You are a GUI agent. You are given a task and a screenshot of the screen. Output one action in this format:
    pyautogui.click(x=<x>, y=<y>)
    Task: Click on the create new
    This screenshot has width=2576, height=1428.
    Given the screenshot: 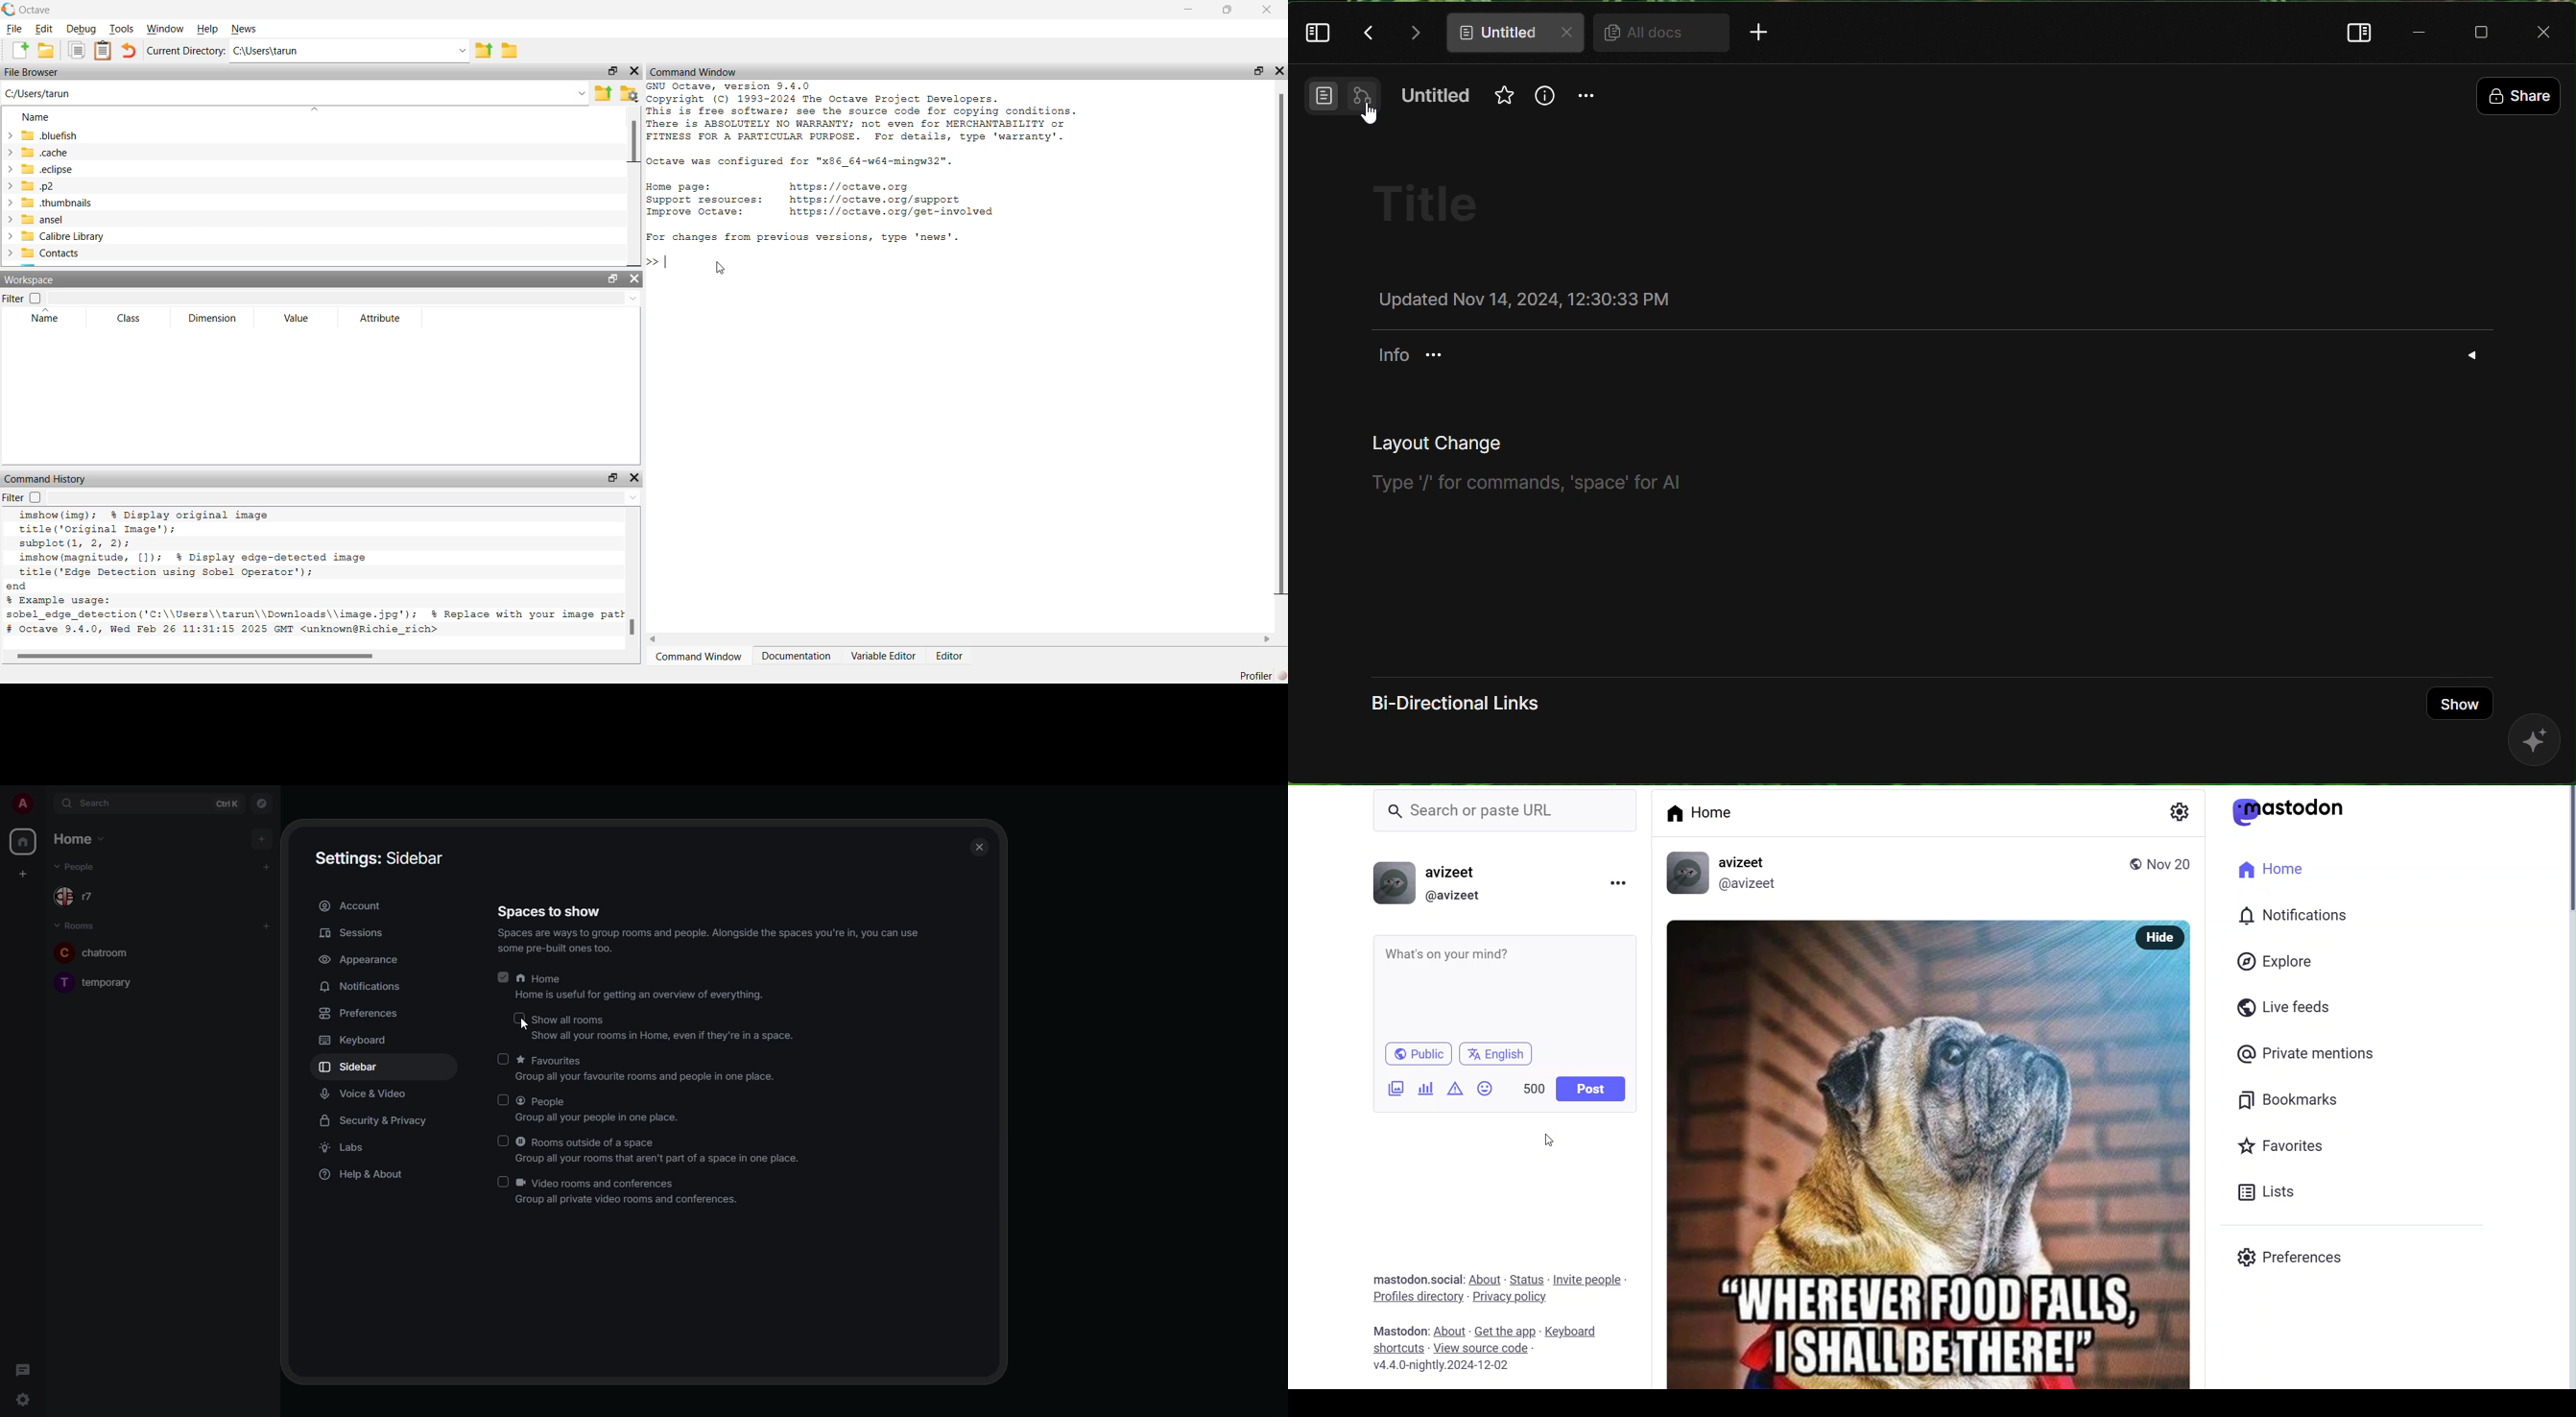 What is the action you would take?
    pyautogui.click(x=19, y=50)
    